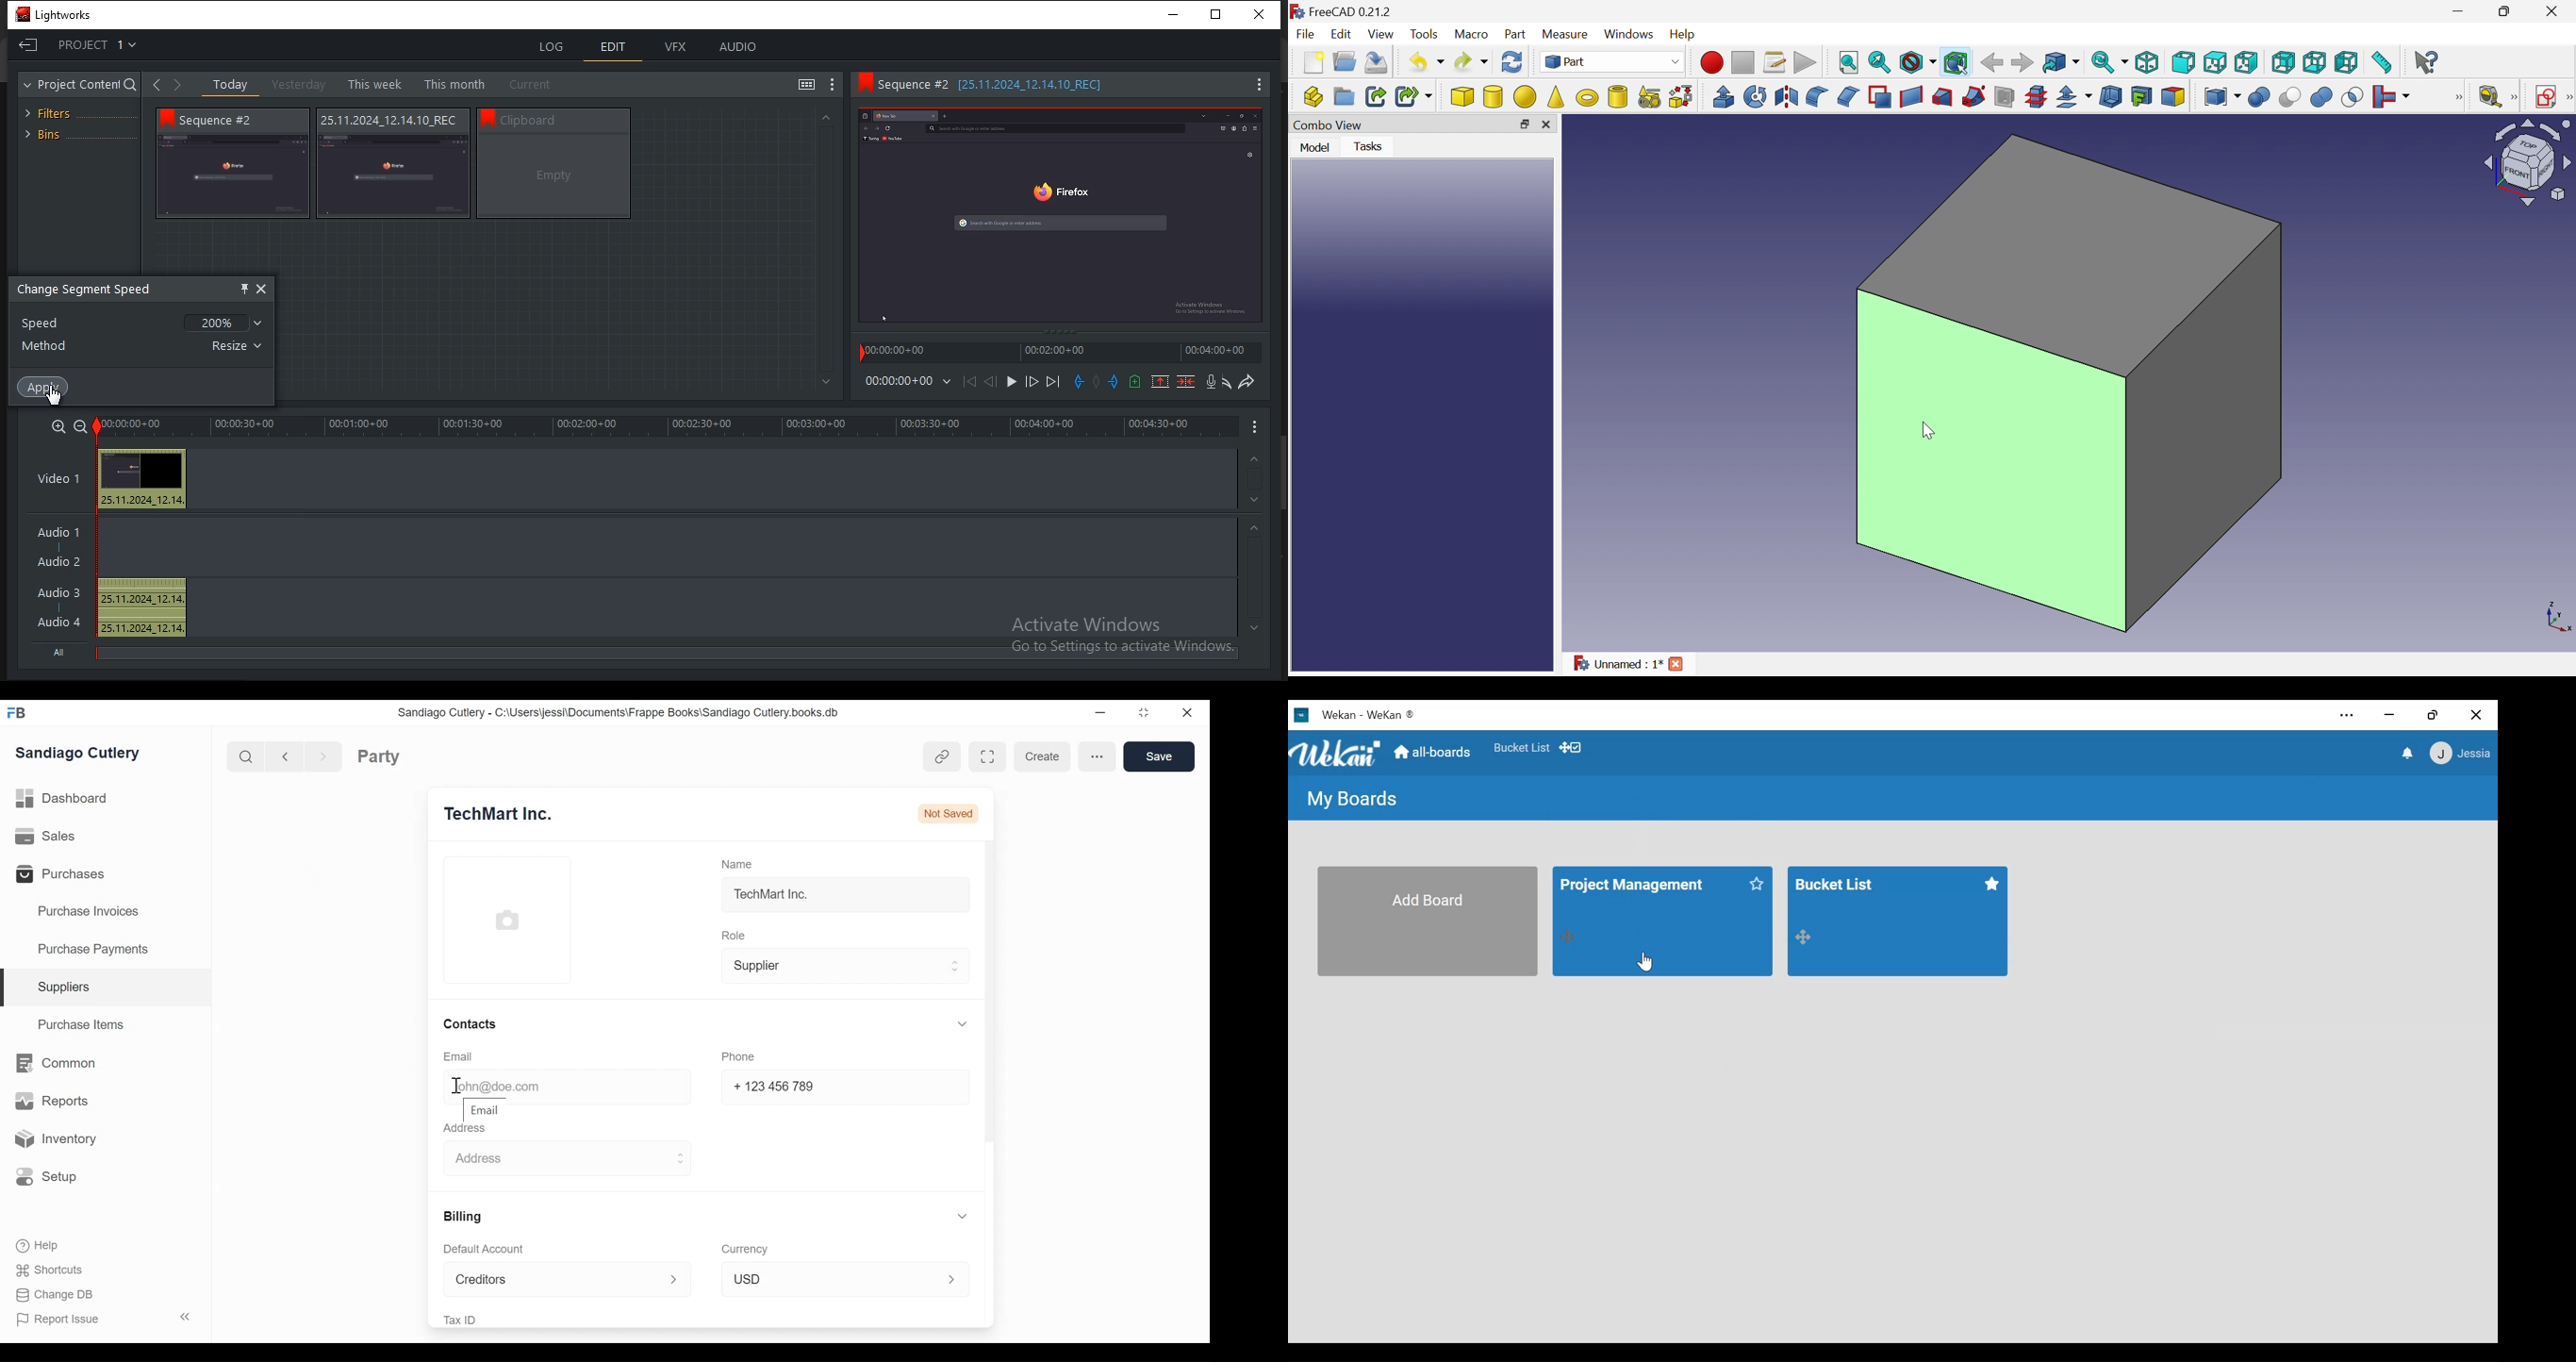 The width and height of the screenshot is (2576, 1372). I want to click on this month, so click(454, 83).